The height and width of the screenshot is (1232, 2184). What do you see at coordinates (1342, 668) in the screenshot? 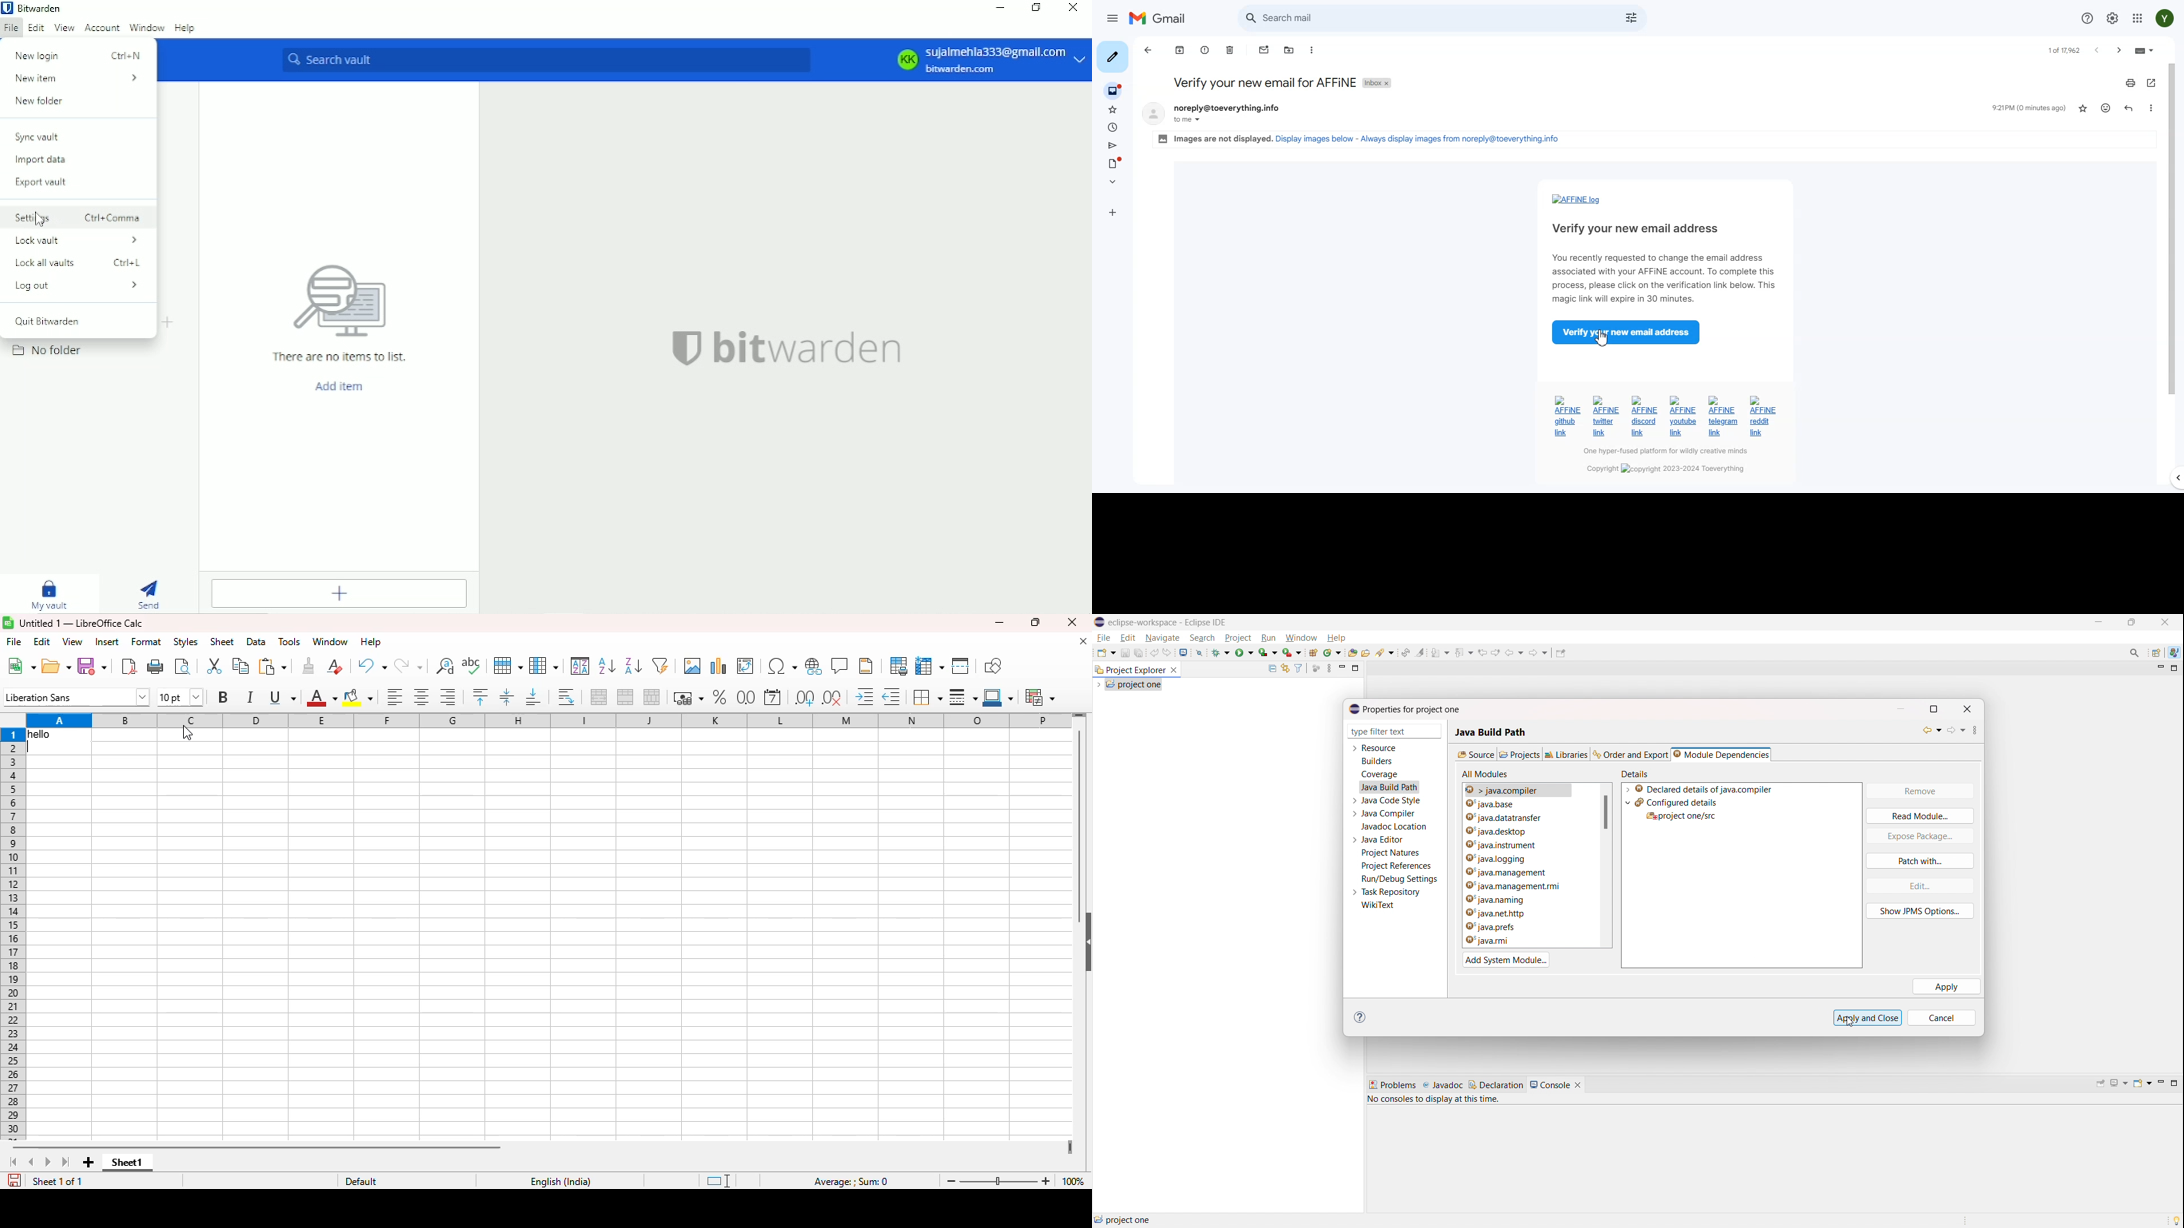
I see `minimize` at bounding box center [1342, 668].